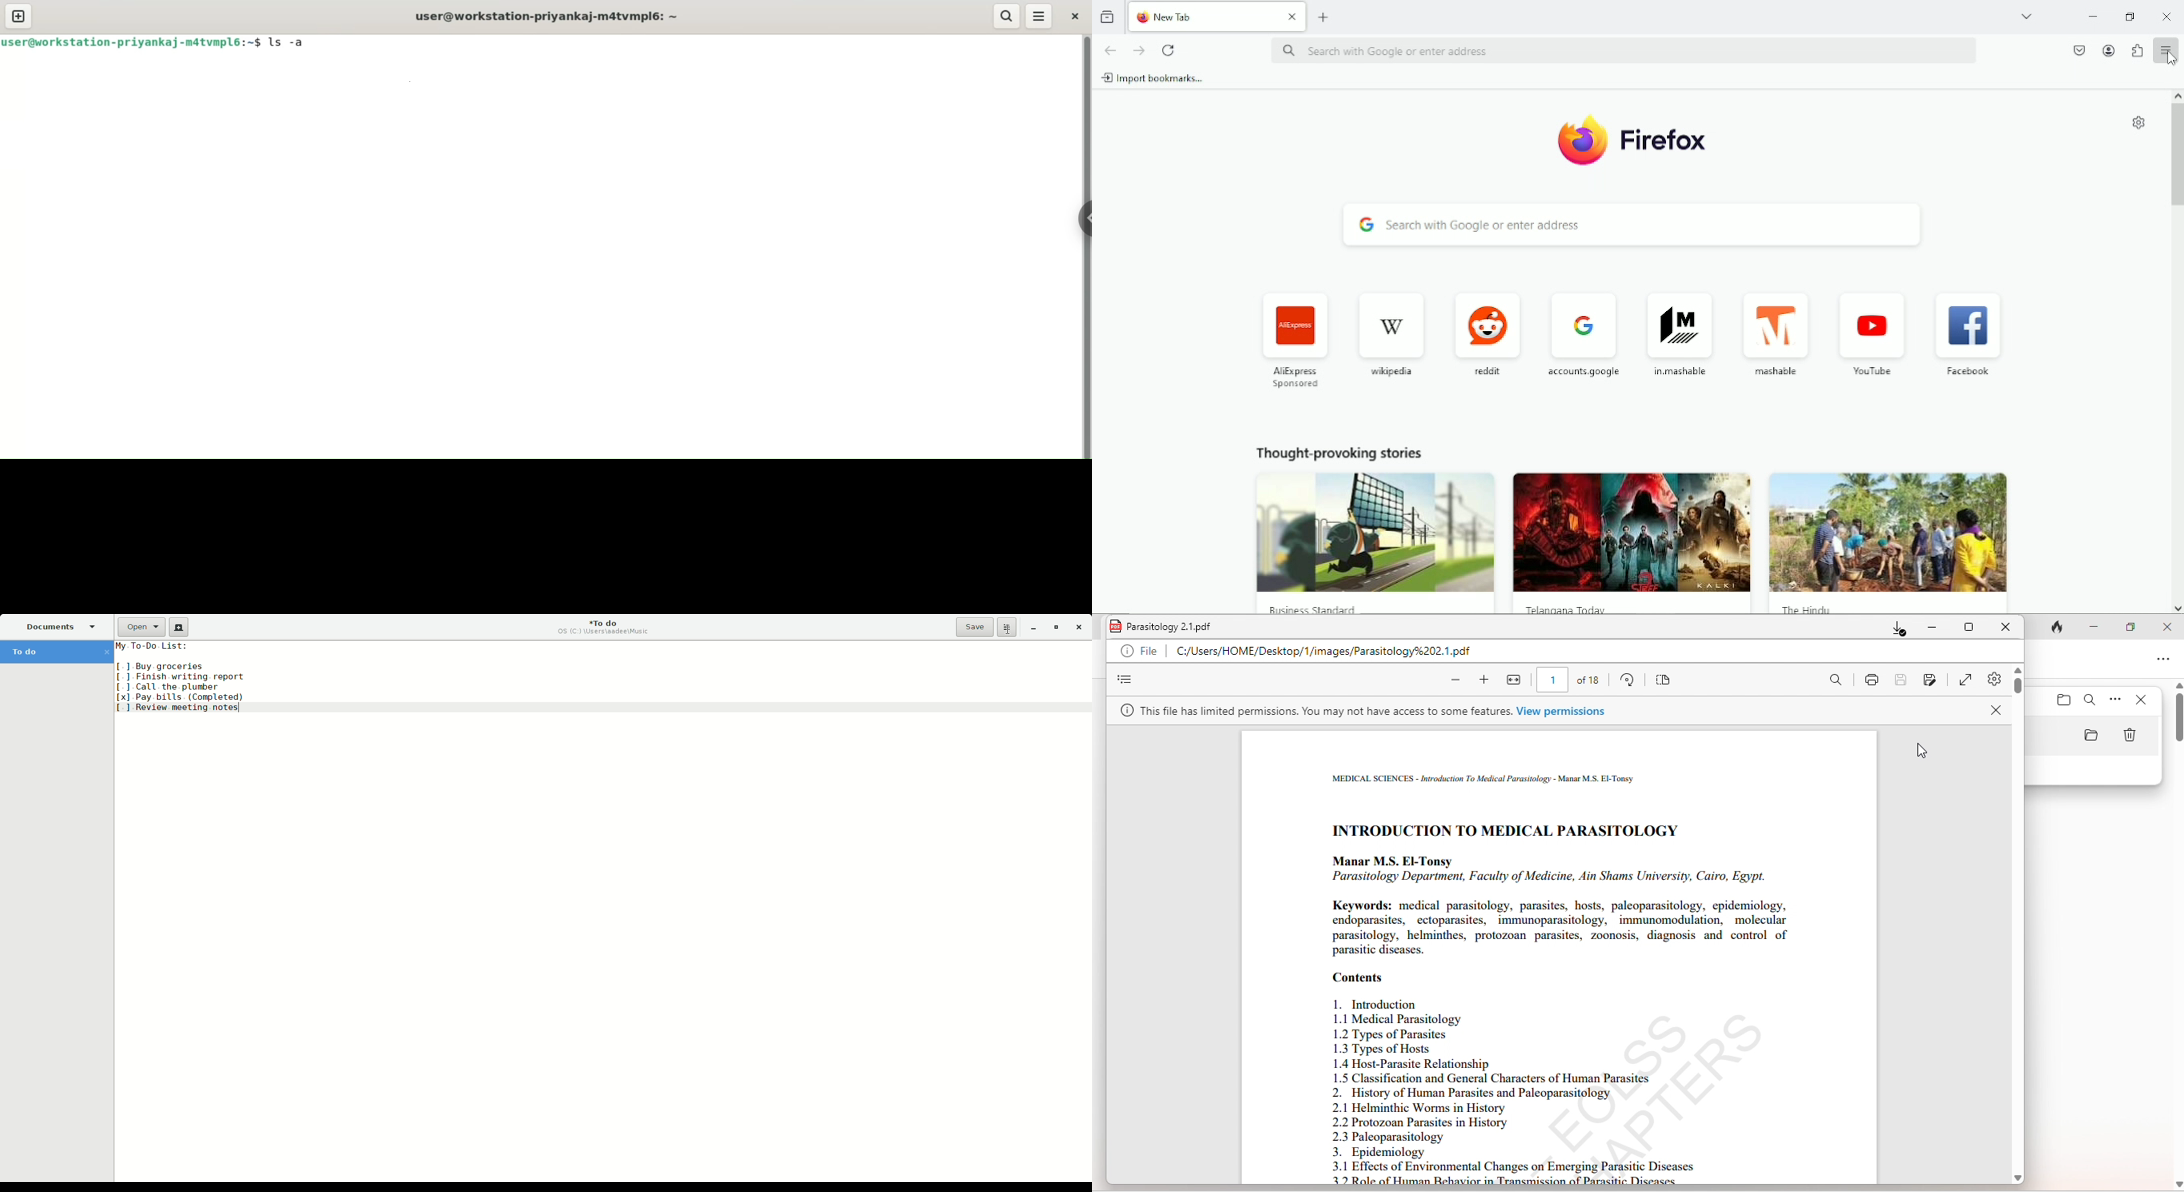 The width and height of the screenshot is (2184, 1204). Describe the element at coordinates (2091, 628) in the screenshot. I see `minimize` at that location.